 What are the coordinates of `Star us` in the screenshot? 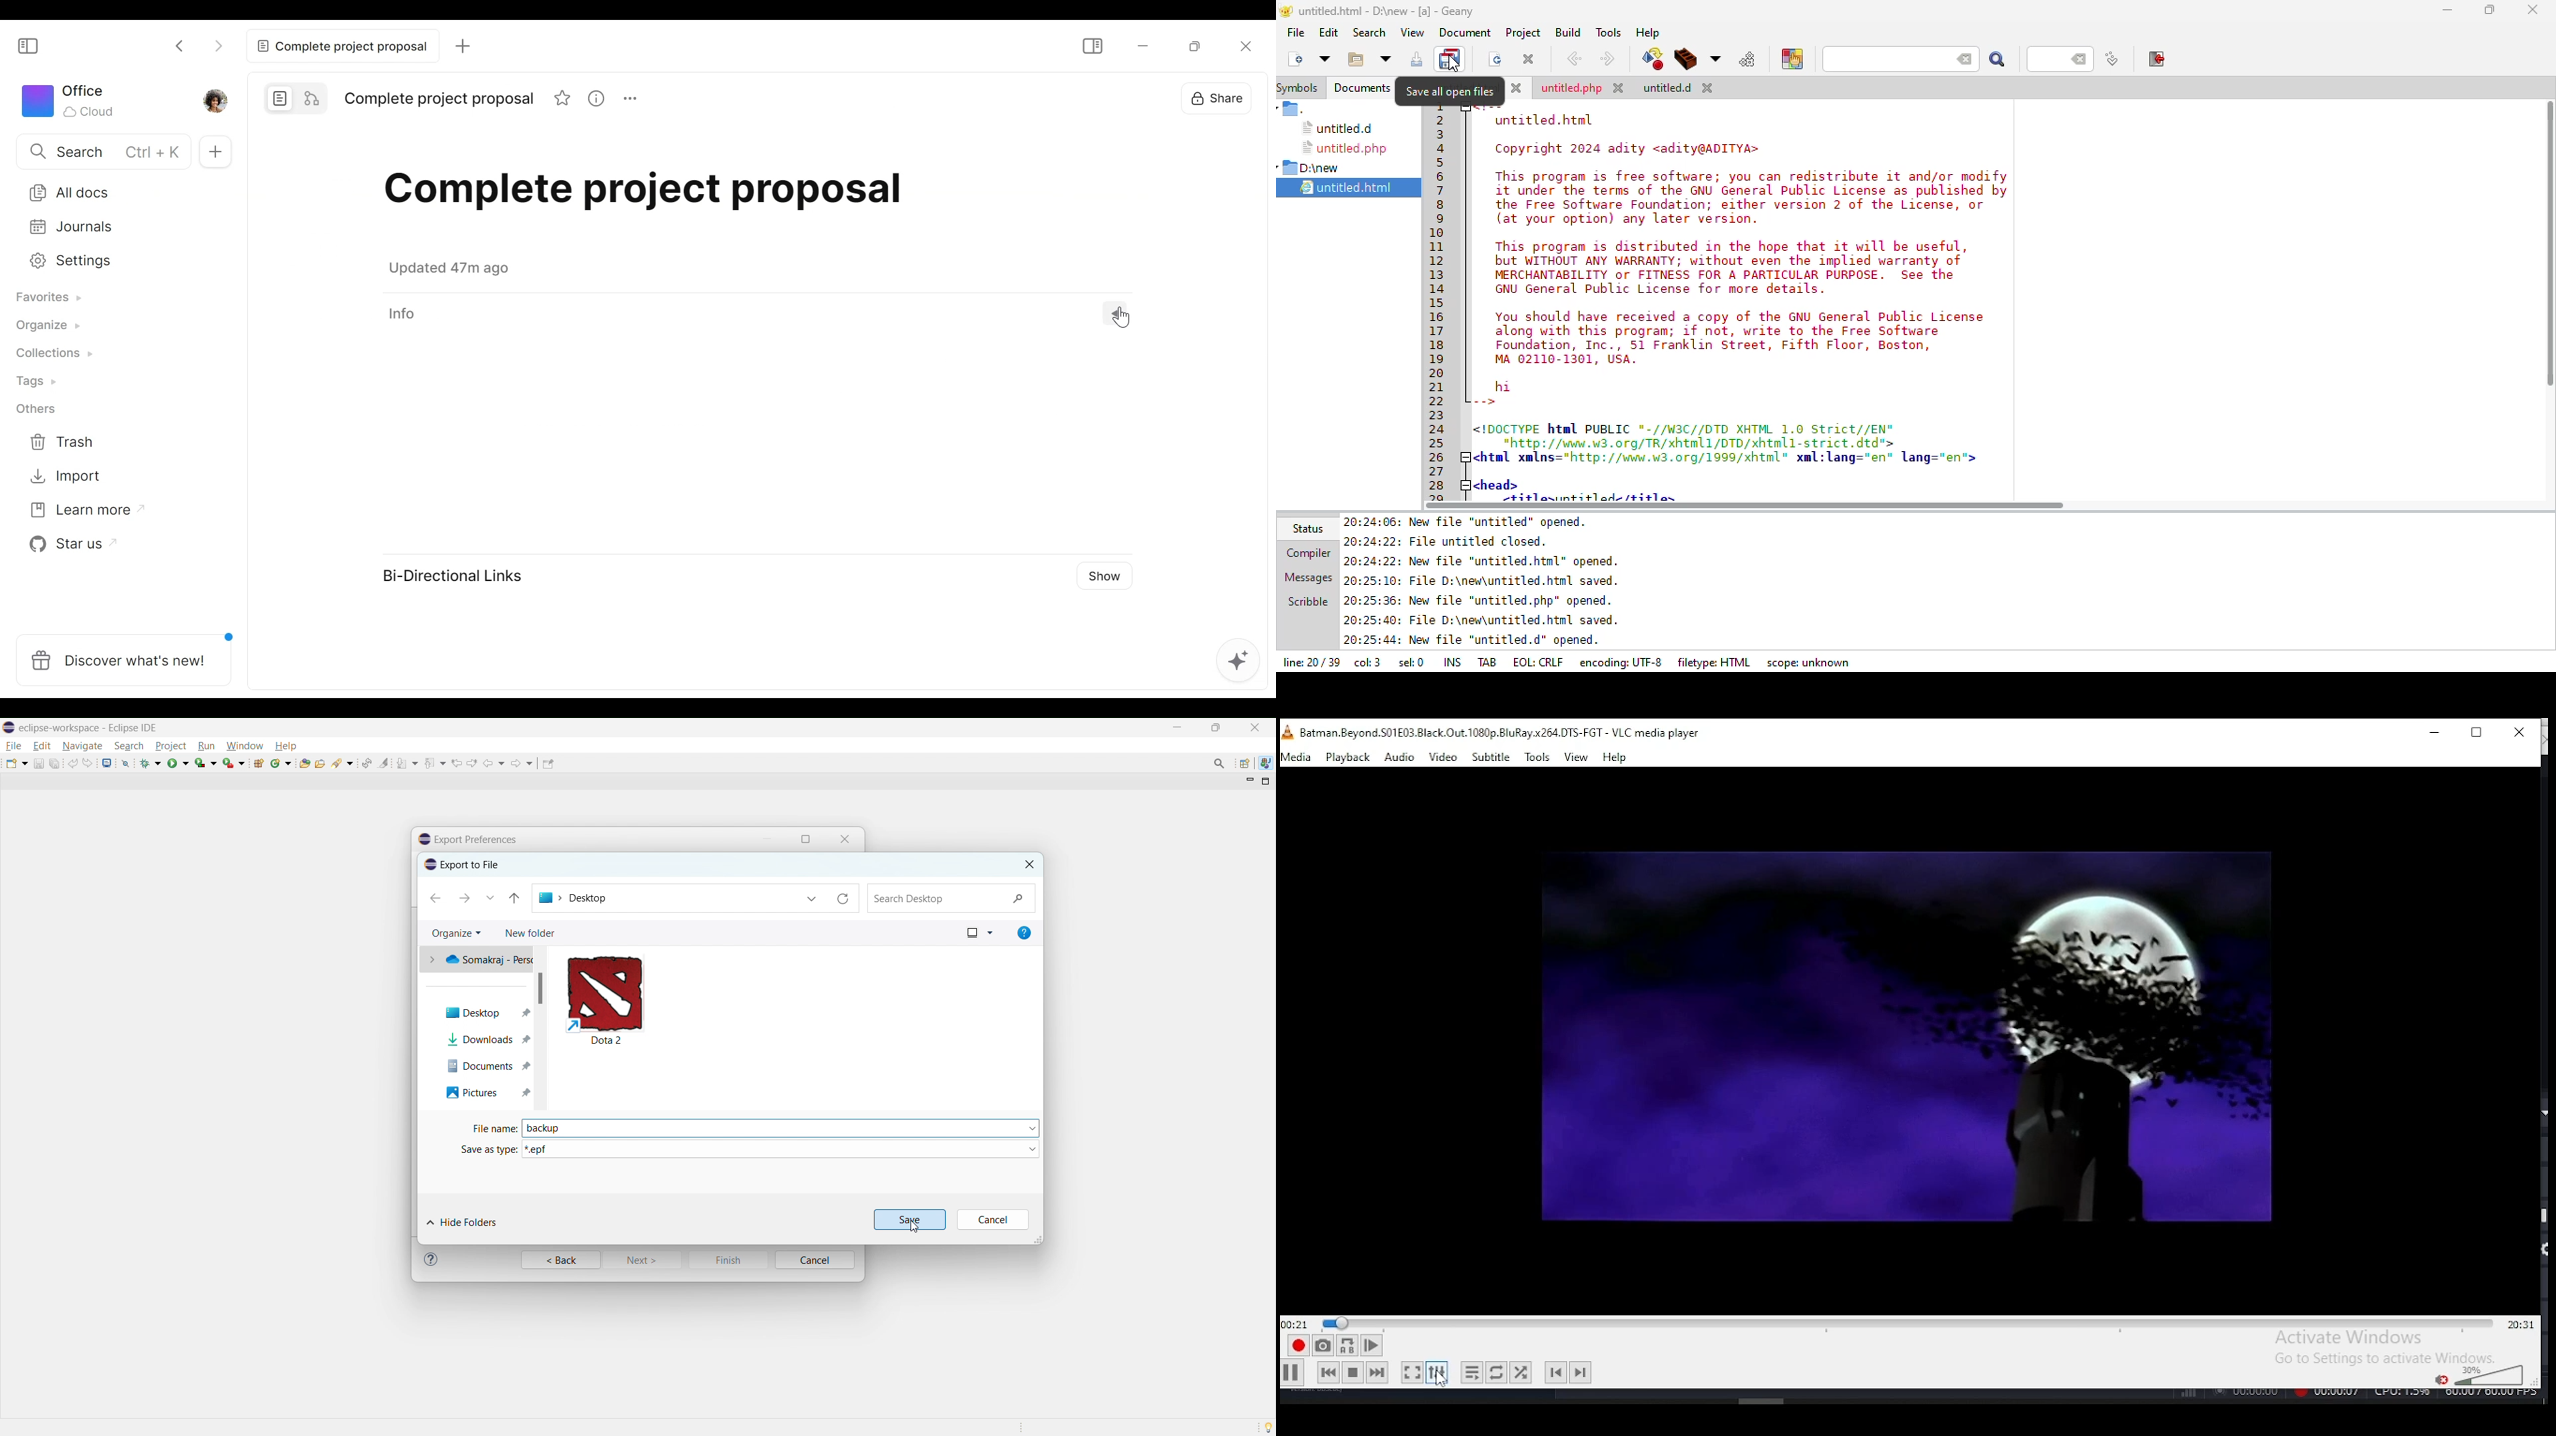 It's located at (70, 546).